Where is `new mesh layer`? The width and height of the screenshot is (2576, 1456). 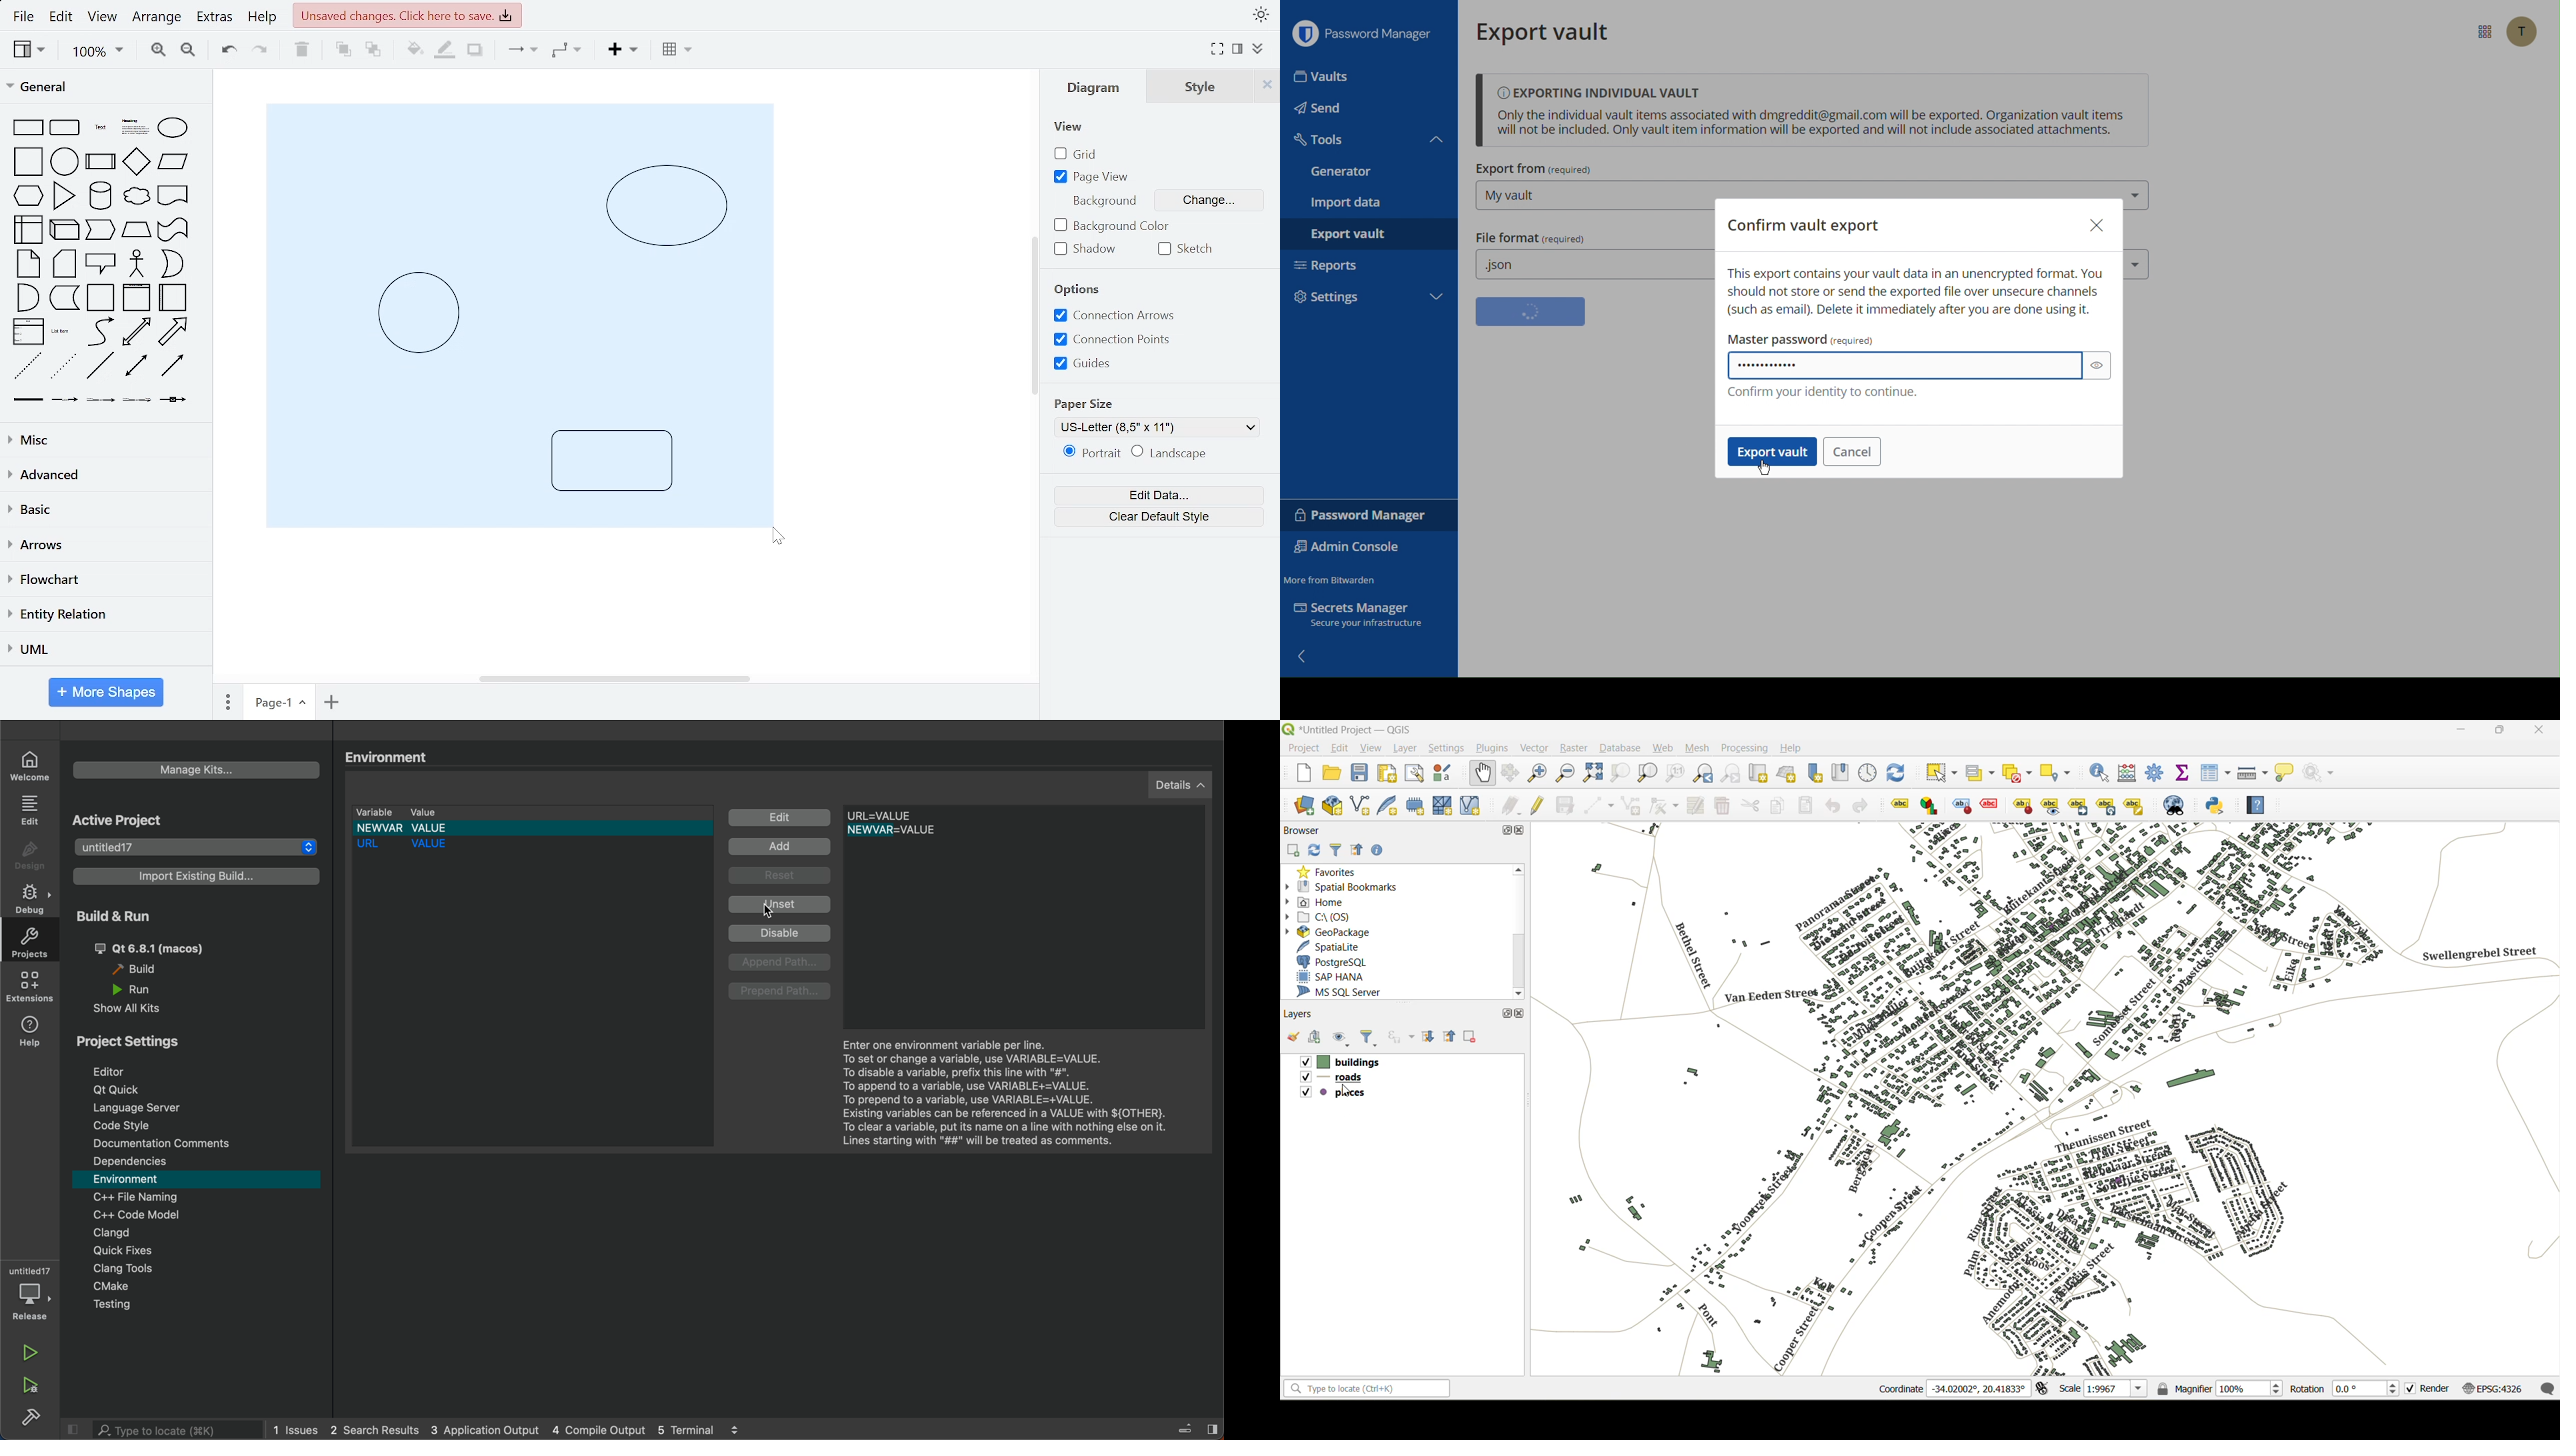 new mesh layer is located at coordinates (1441, 806).